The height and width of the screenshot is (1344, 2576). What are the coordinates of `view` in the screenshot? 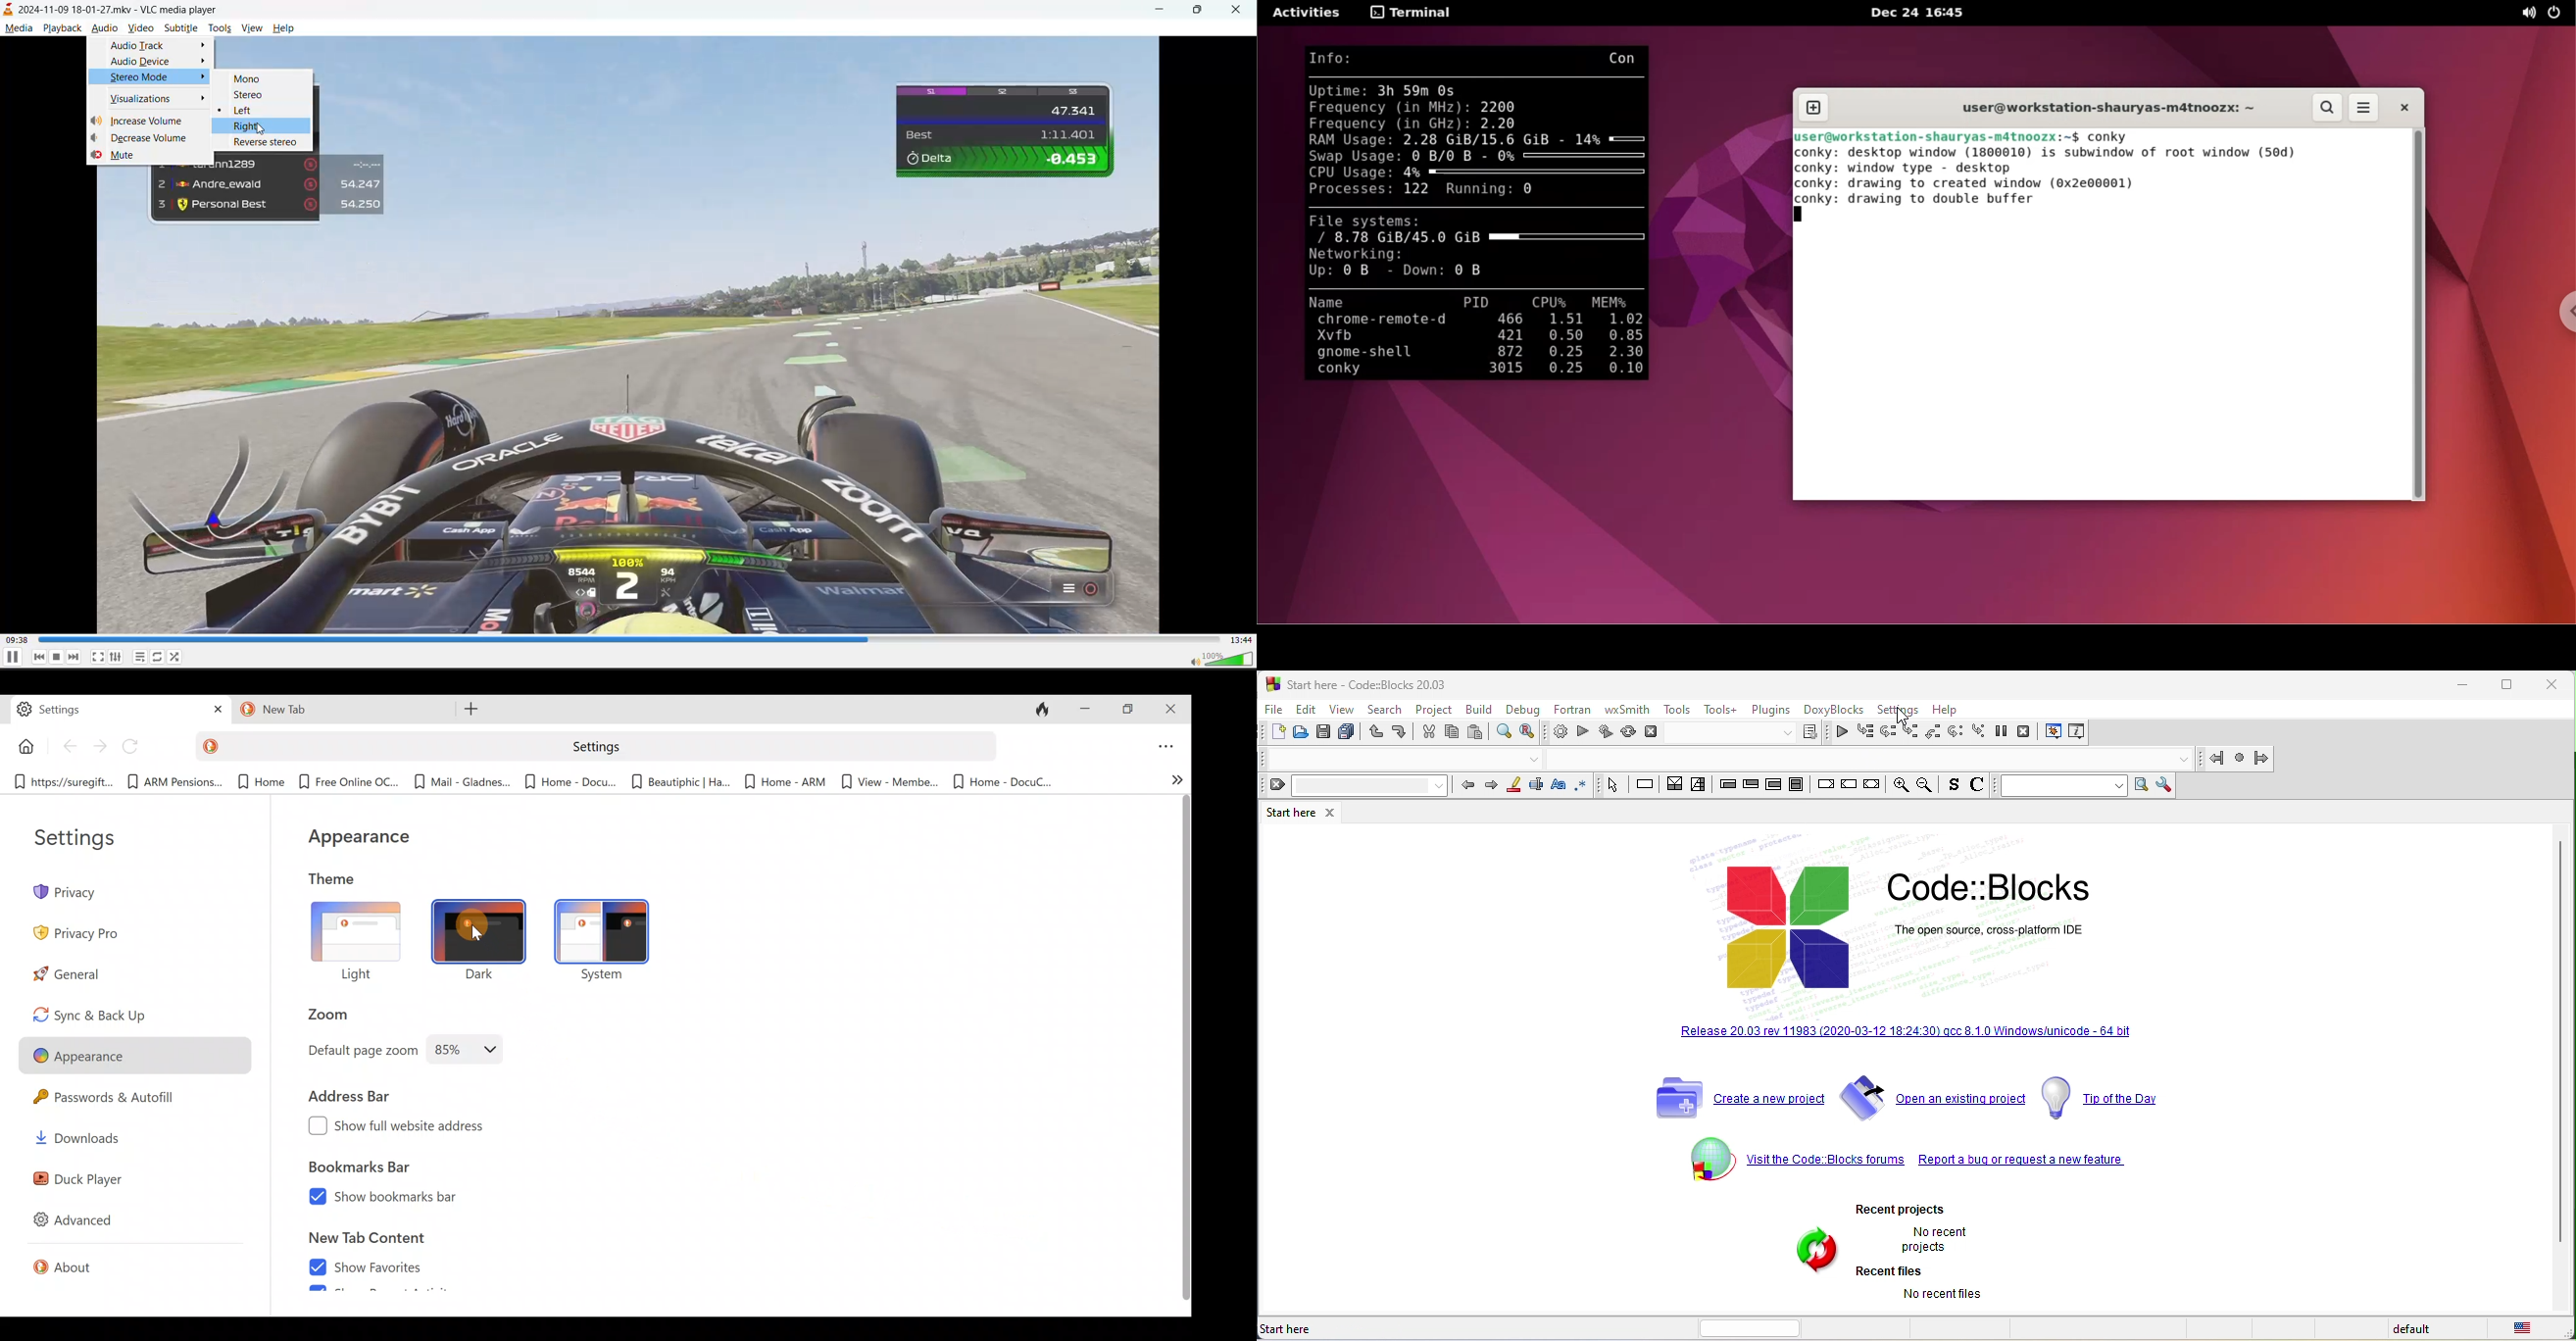 It's located at (1349, 711).